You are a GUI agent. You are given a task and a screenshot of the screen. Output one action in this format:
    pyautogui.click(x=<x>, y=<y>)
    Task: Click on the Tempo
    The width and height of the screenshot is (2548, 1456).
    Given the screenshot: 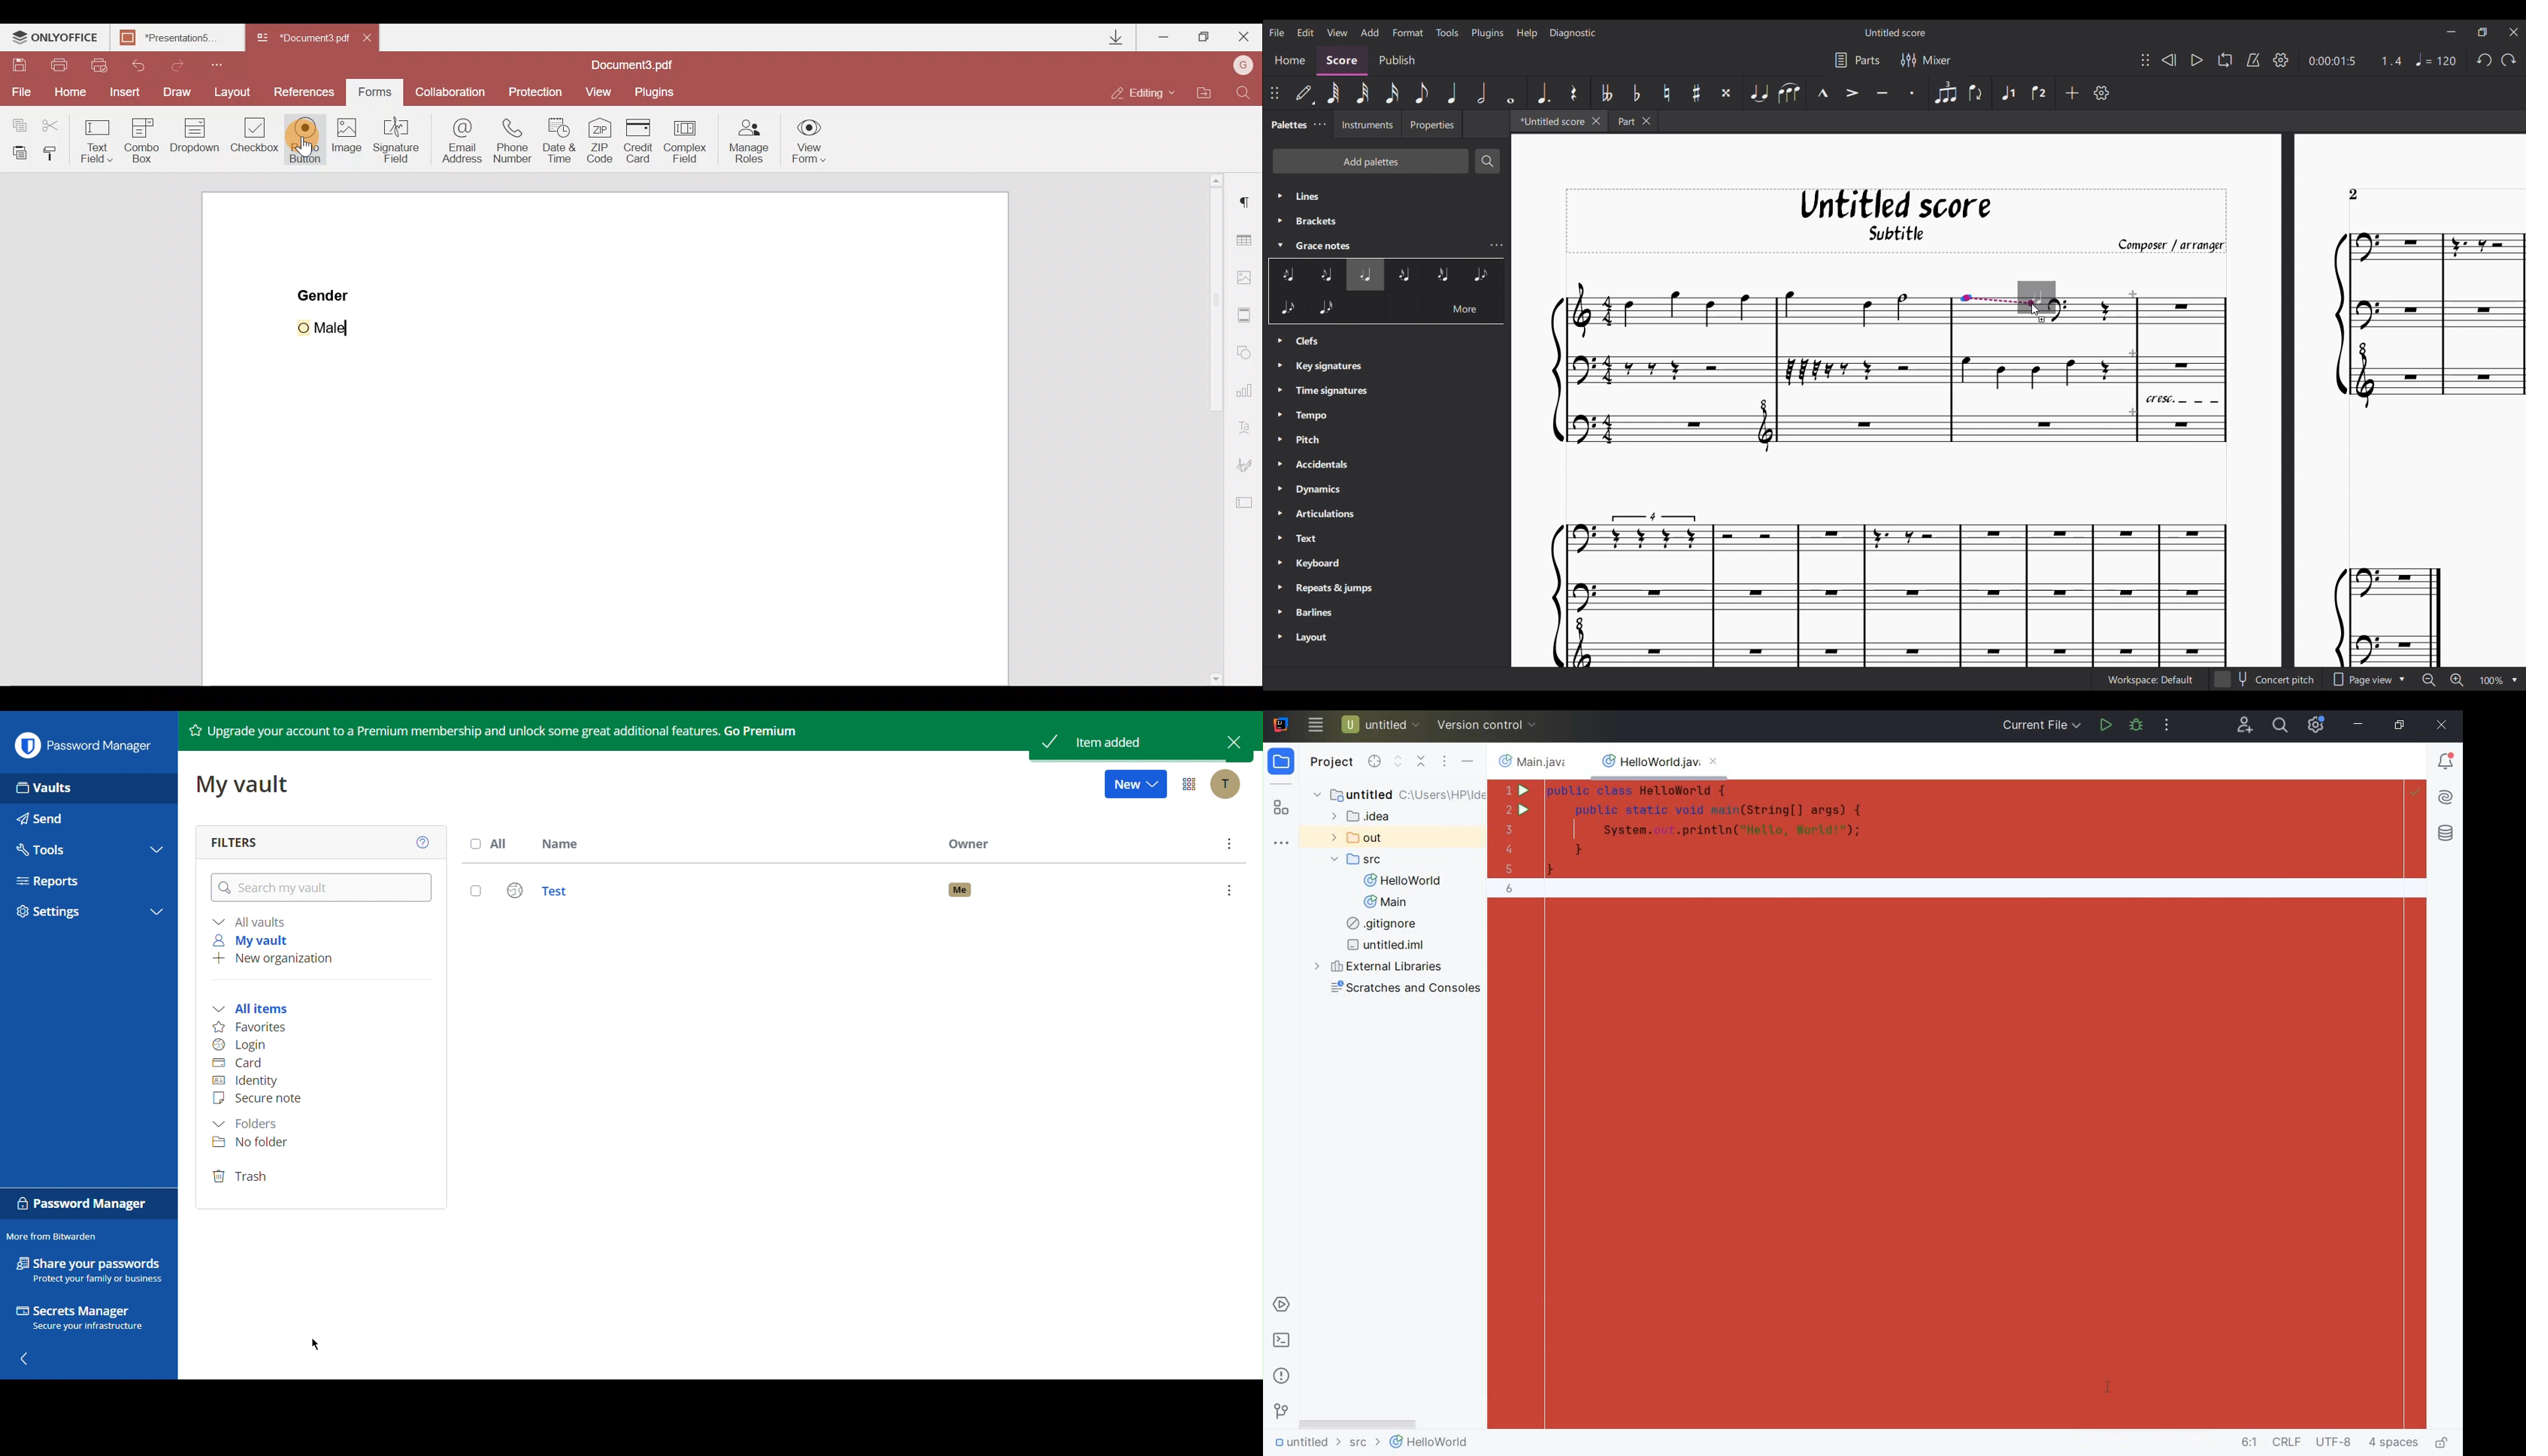 What is the action you would take?
    pyautogui.click(x=2436, y=59)
    